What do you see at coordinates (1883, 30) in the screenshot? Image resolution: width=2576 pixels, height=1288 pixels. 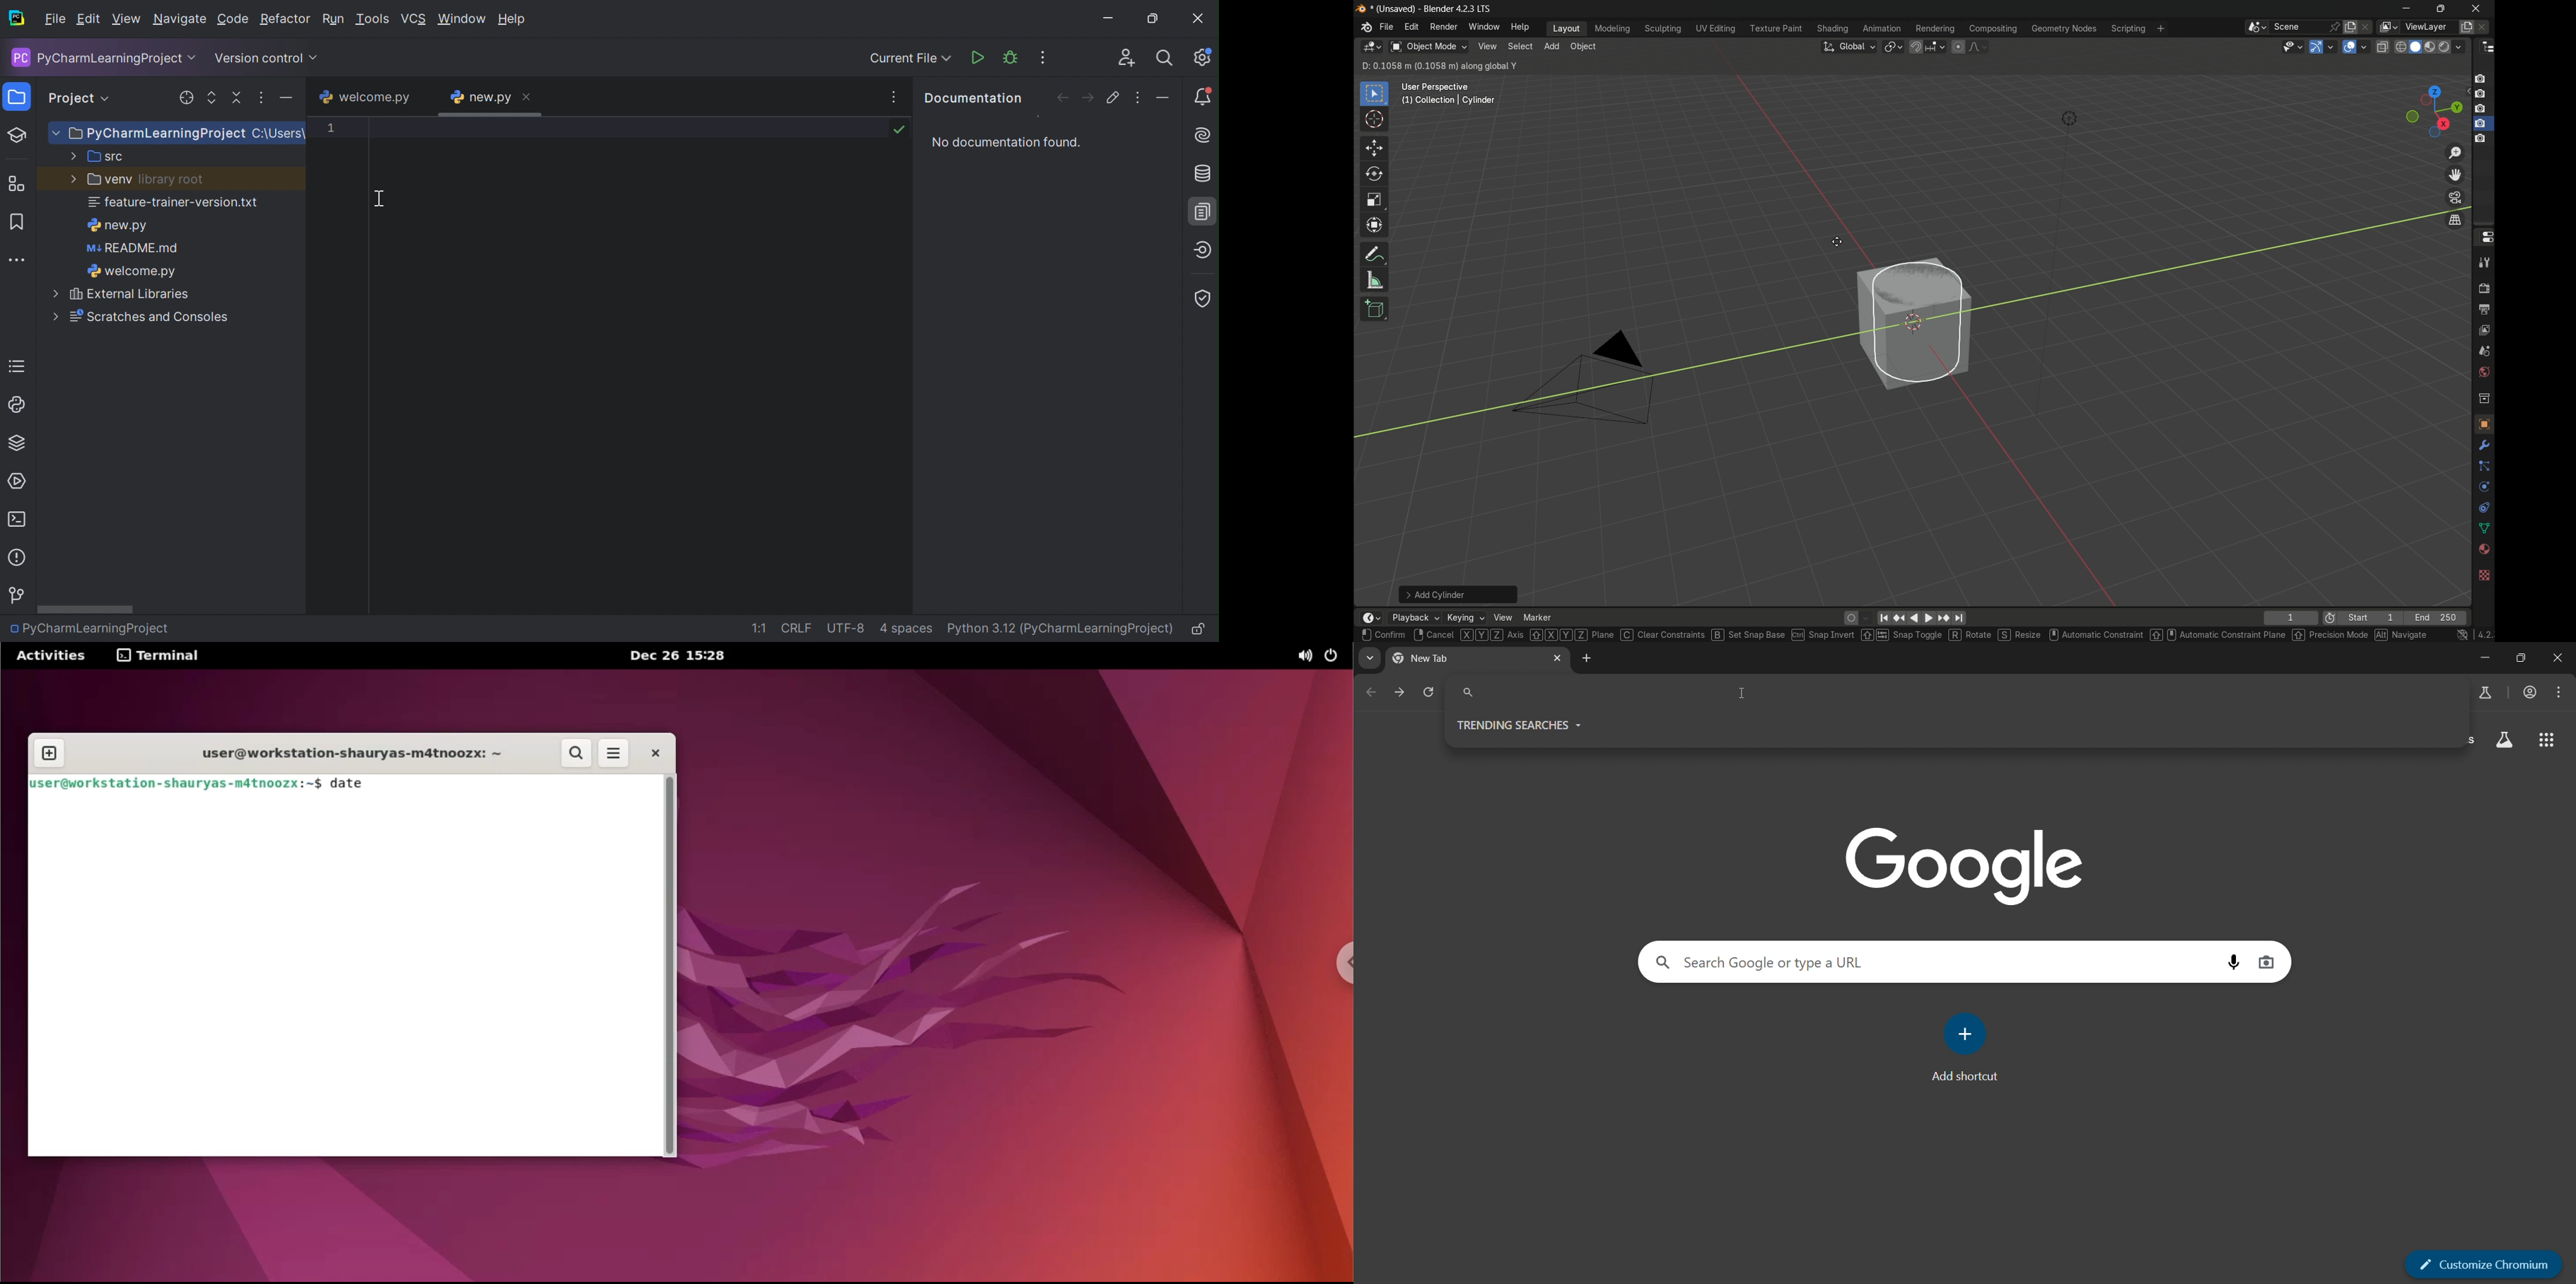 I see `animation menu` at bounding box center [1883, 30].